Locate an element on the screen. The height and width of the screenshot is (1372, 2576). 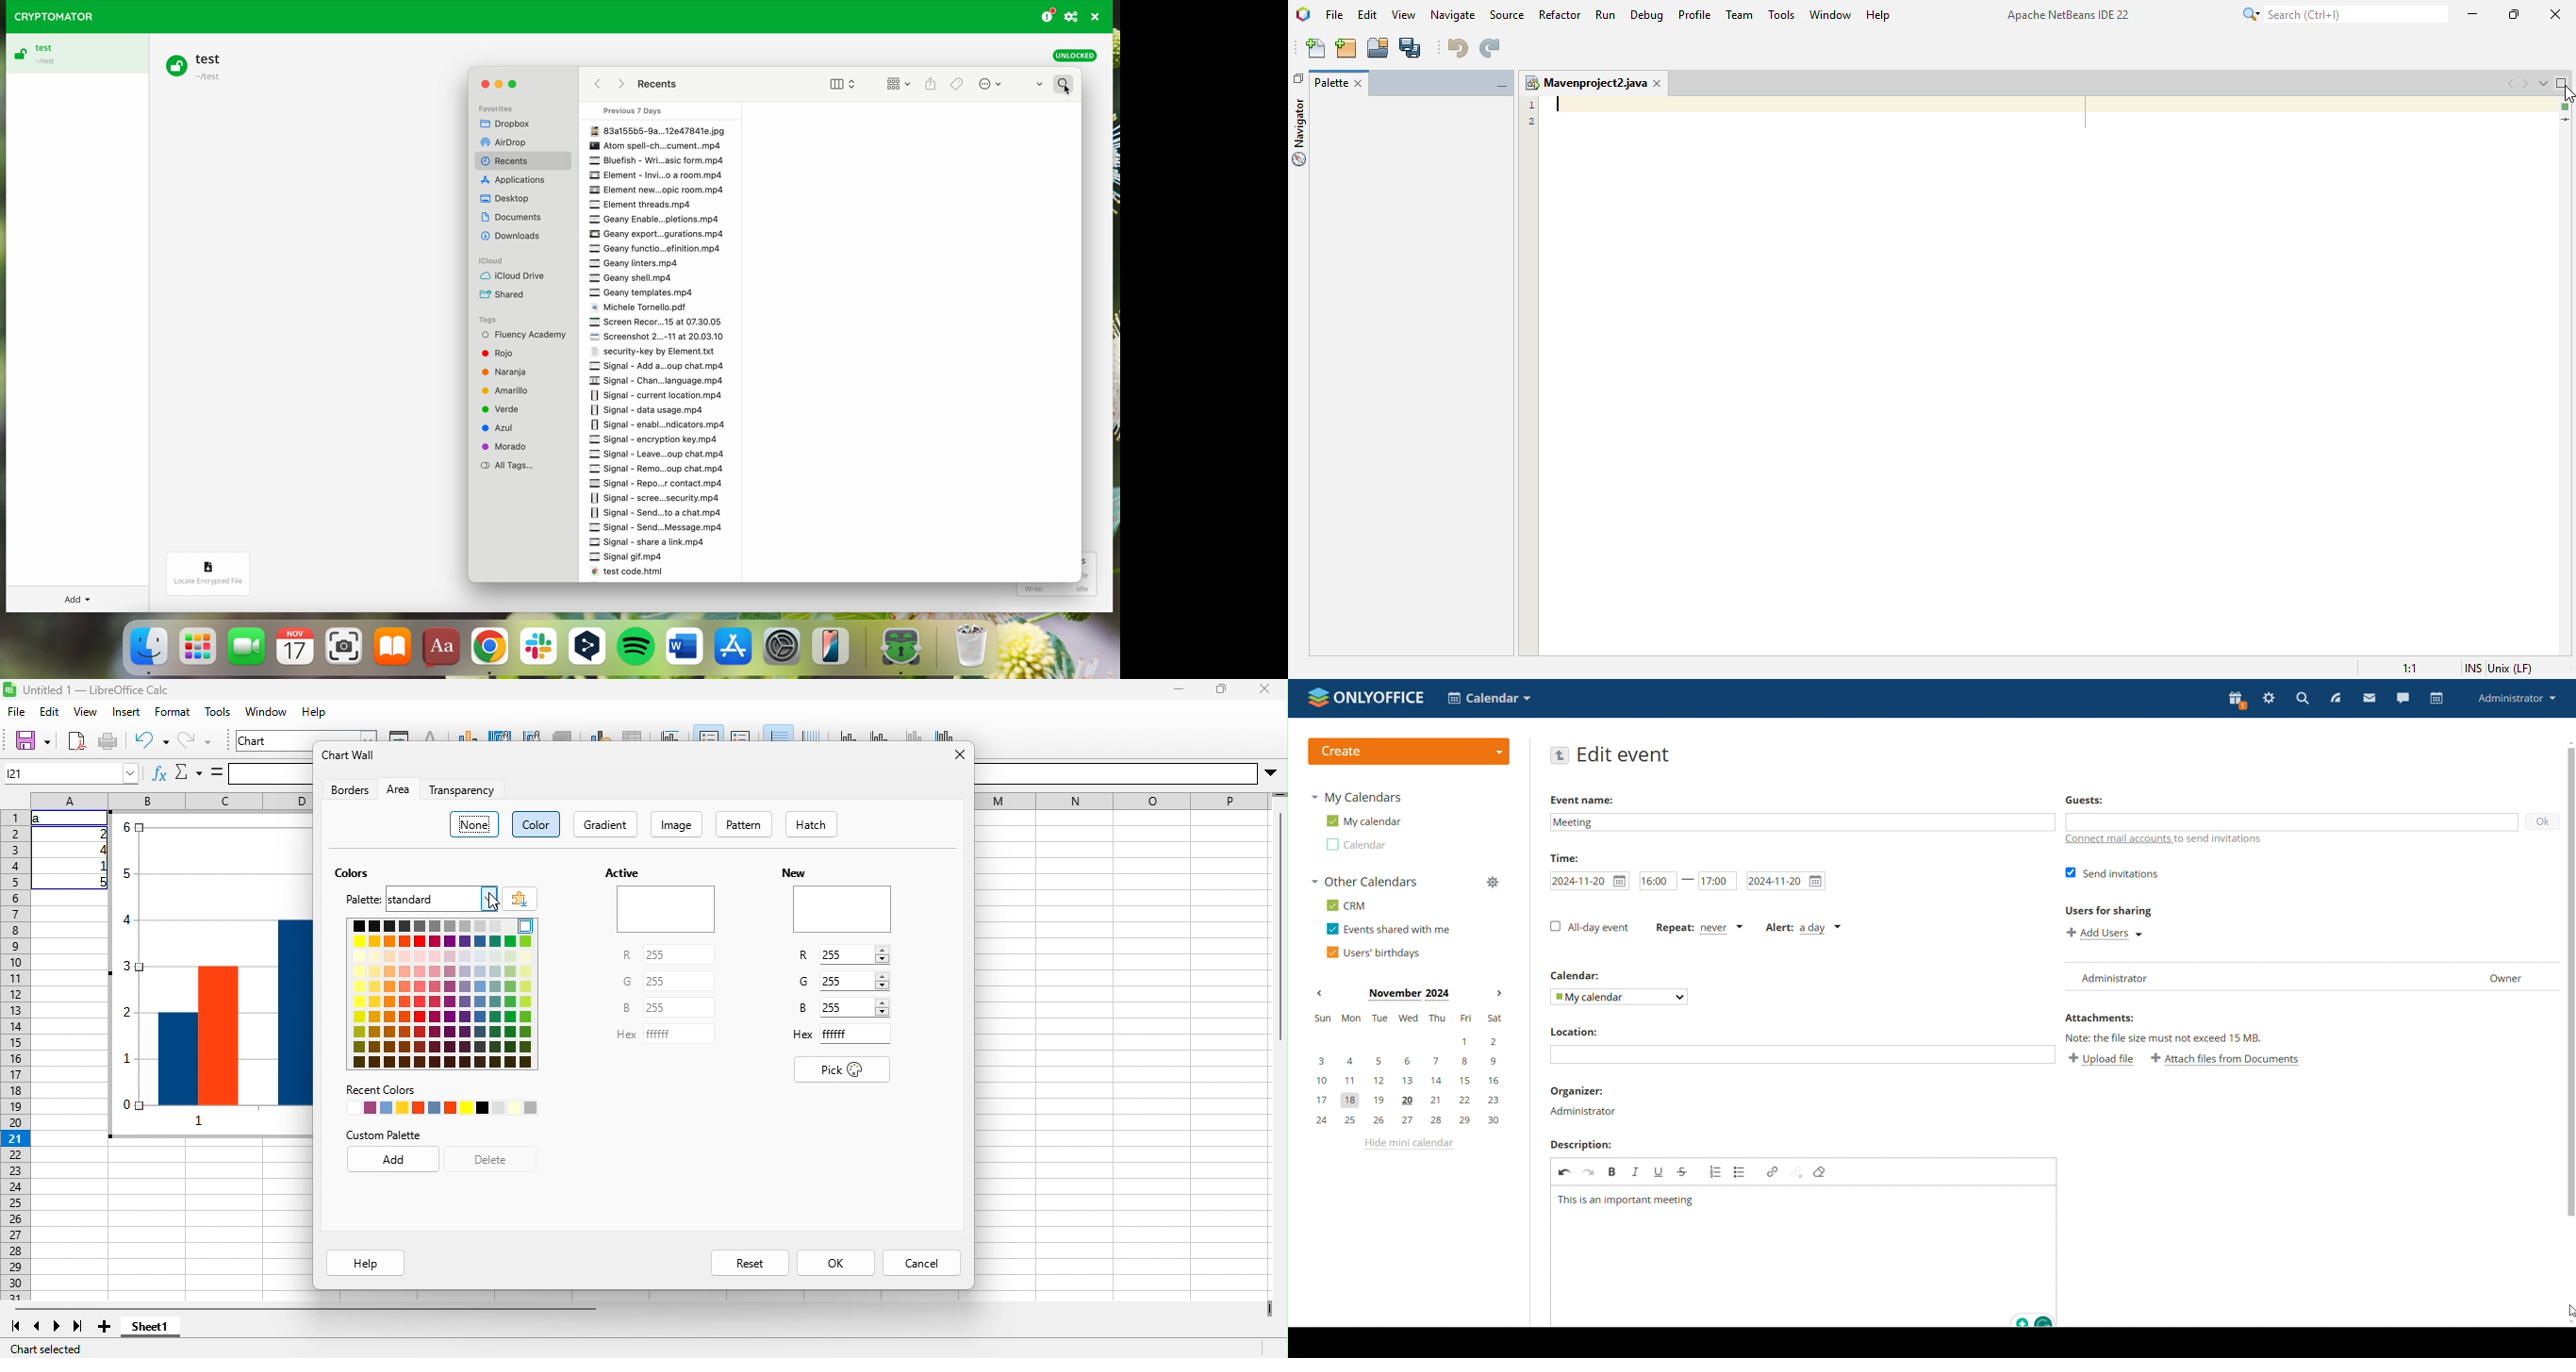
Increase/Decrease G value is located at coordinates (882, 981).